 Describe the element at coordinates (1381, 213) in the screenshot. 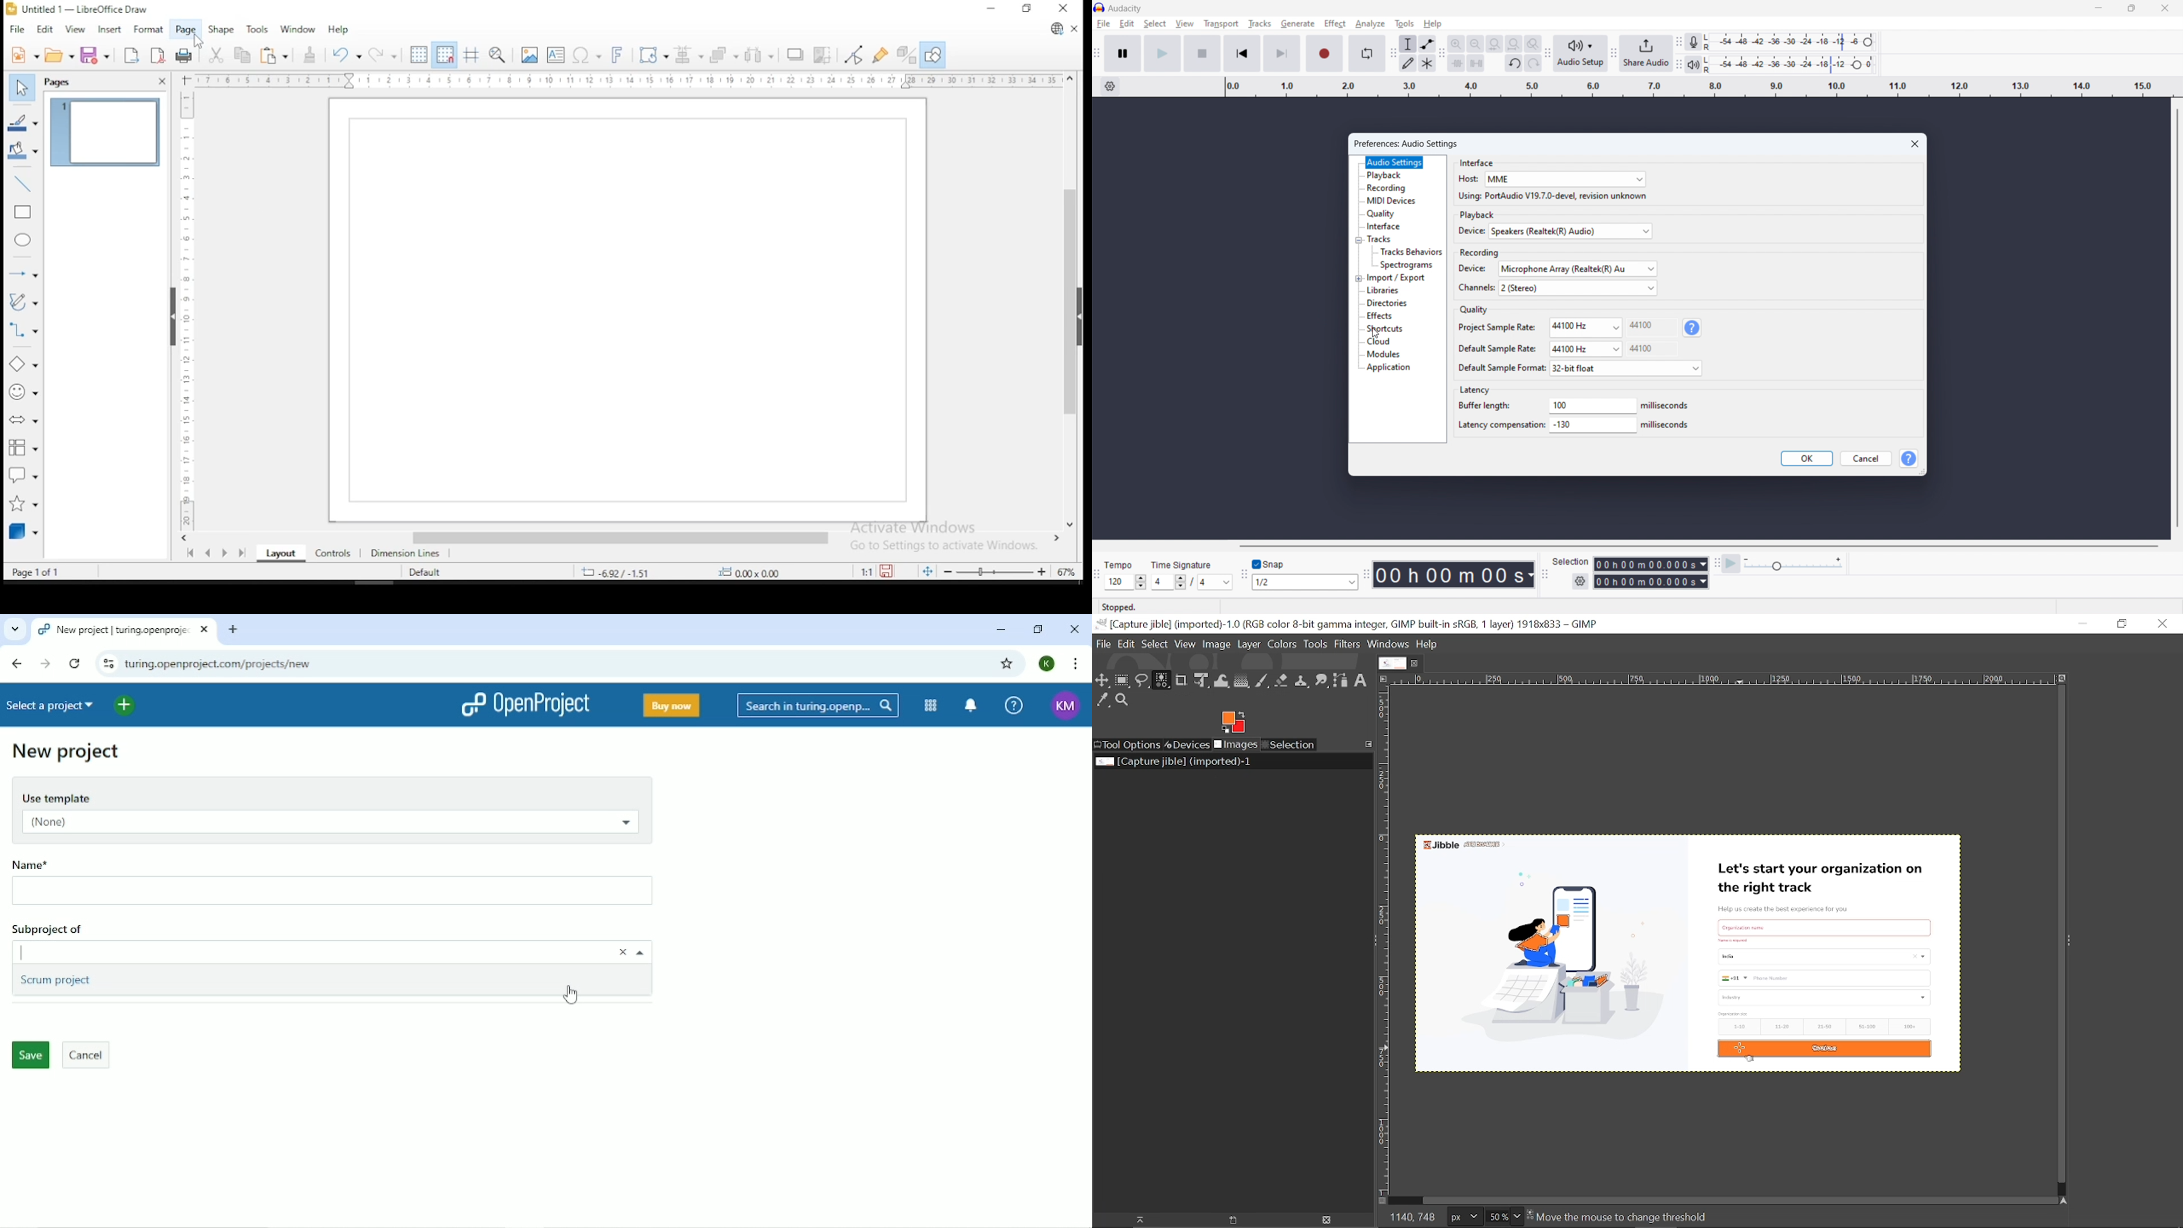

I see `quality` at that location.